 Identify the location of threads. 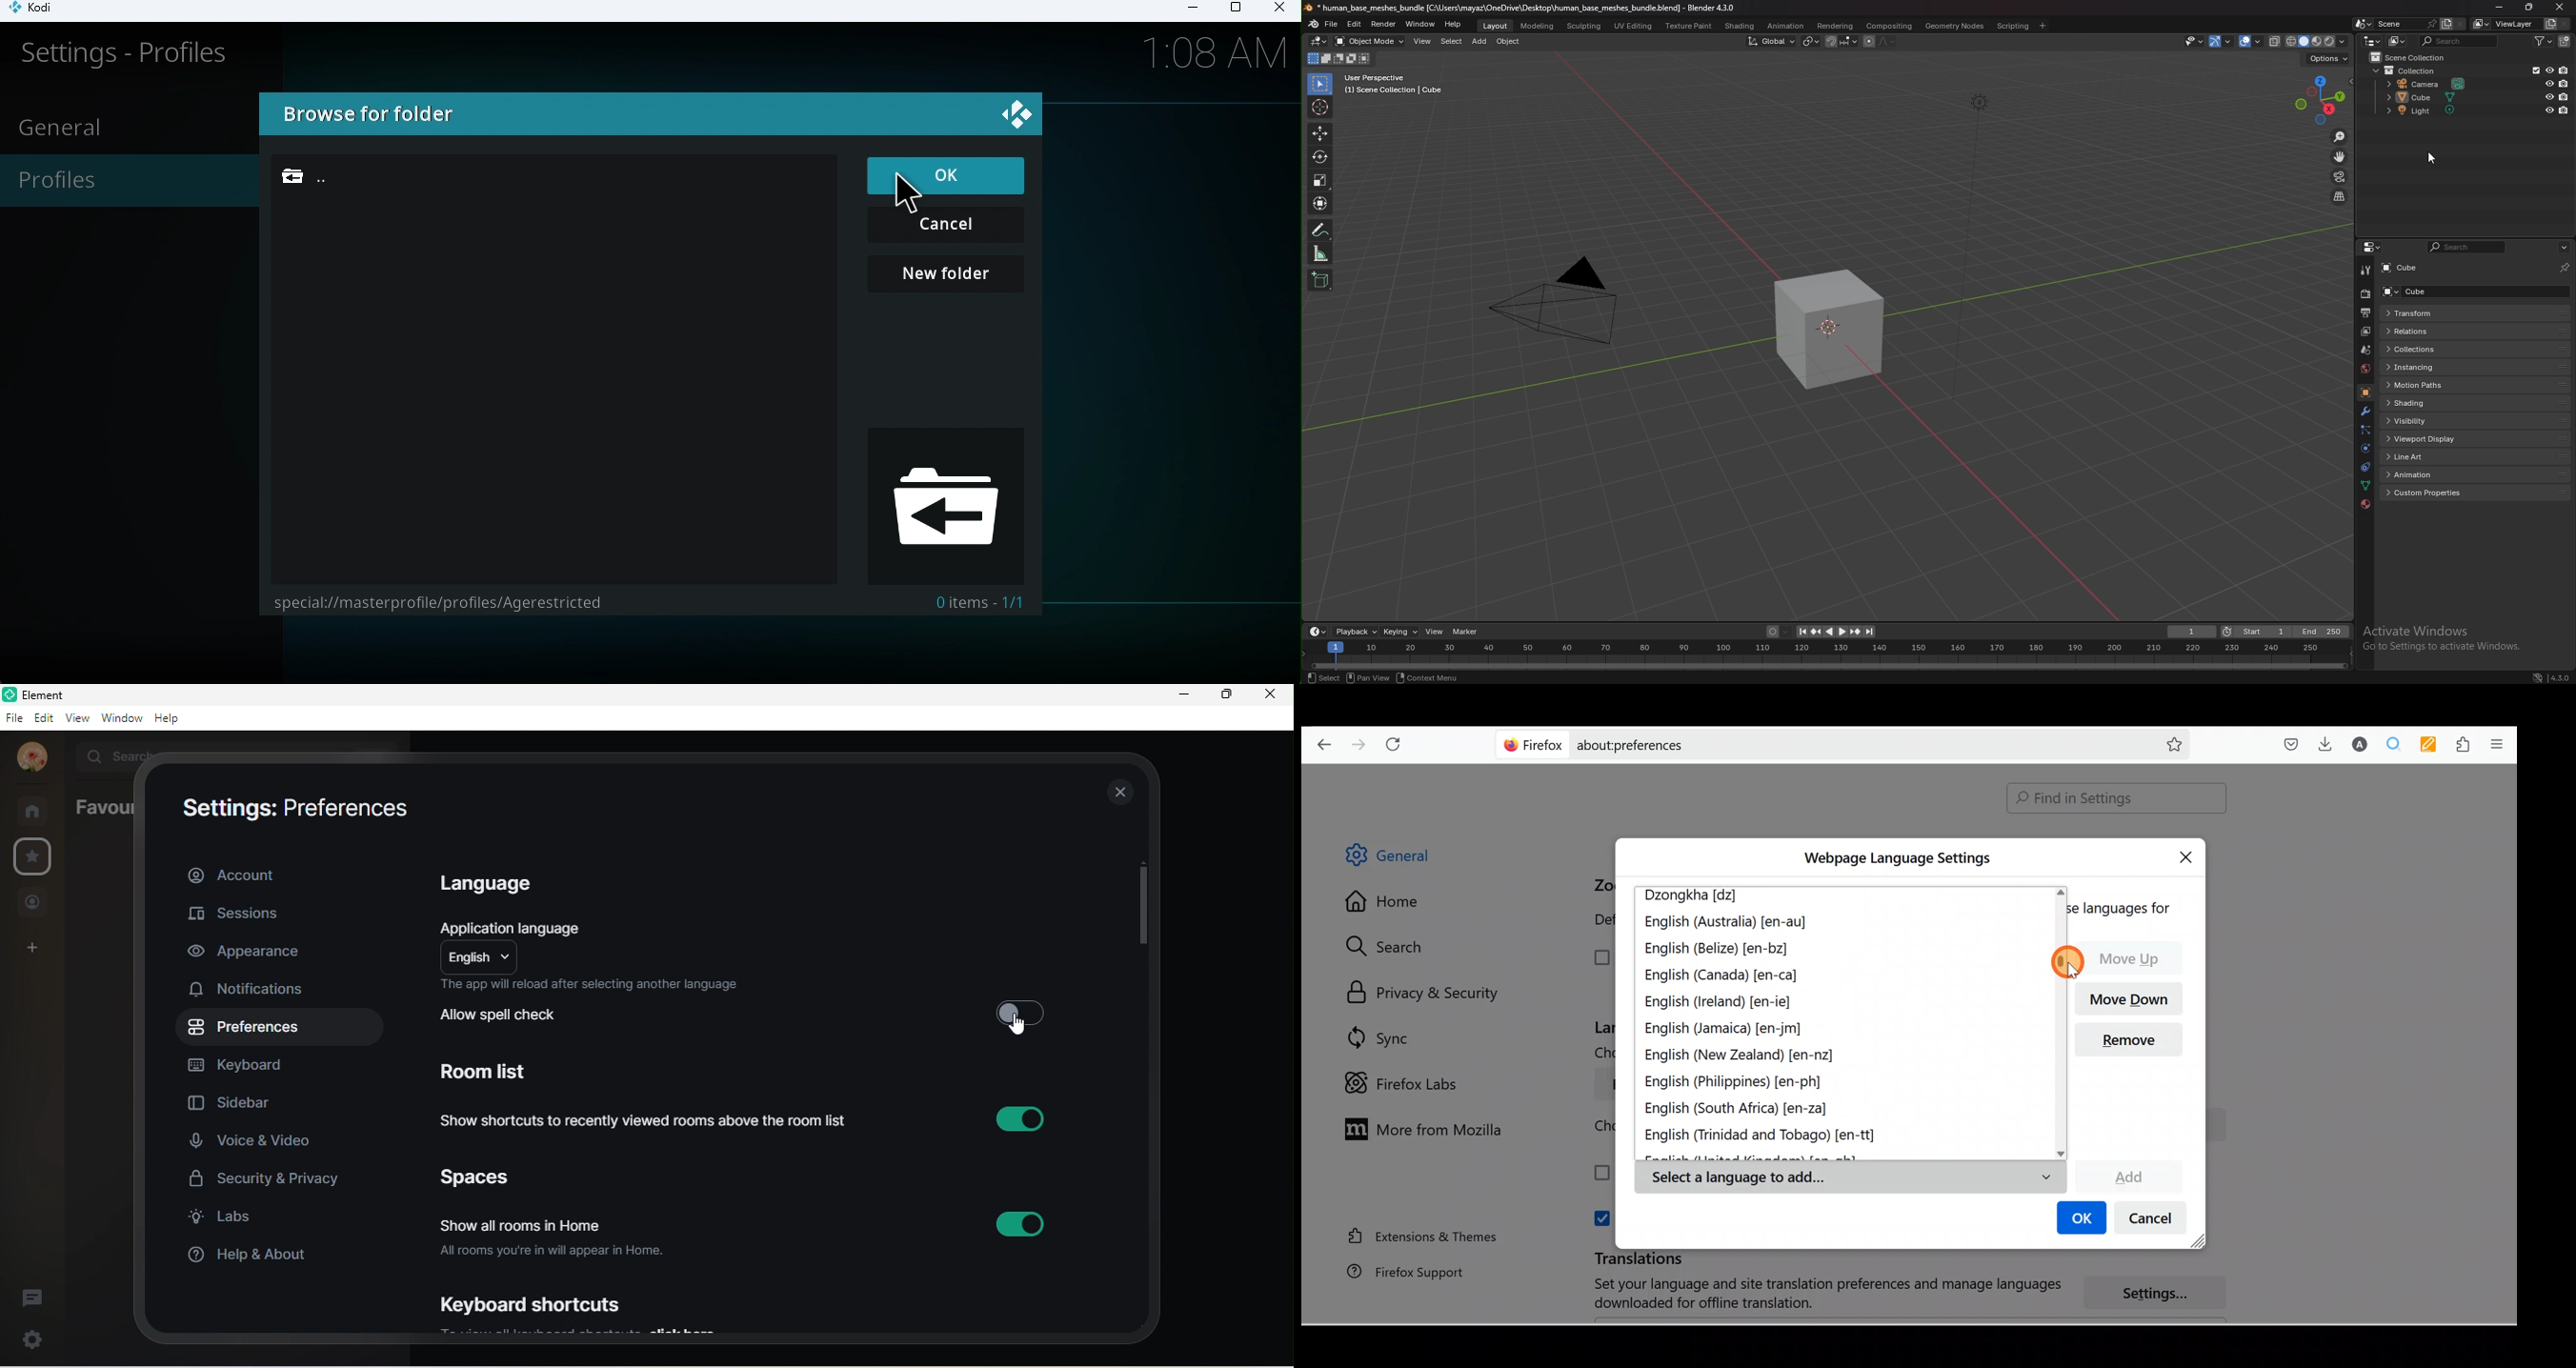
(36, 1297).